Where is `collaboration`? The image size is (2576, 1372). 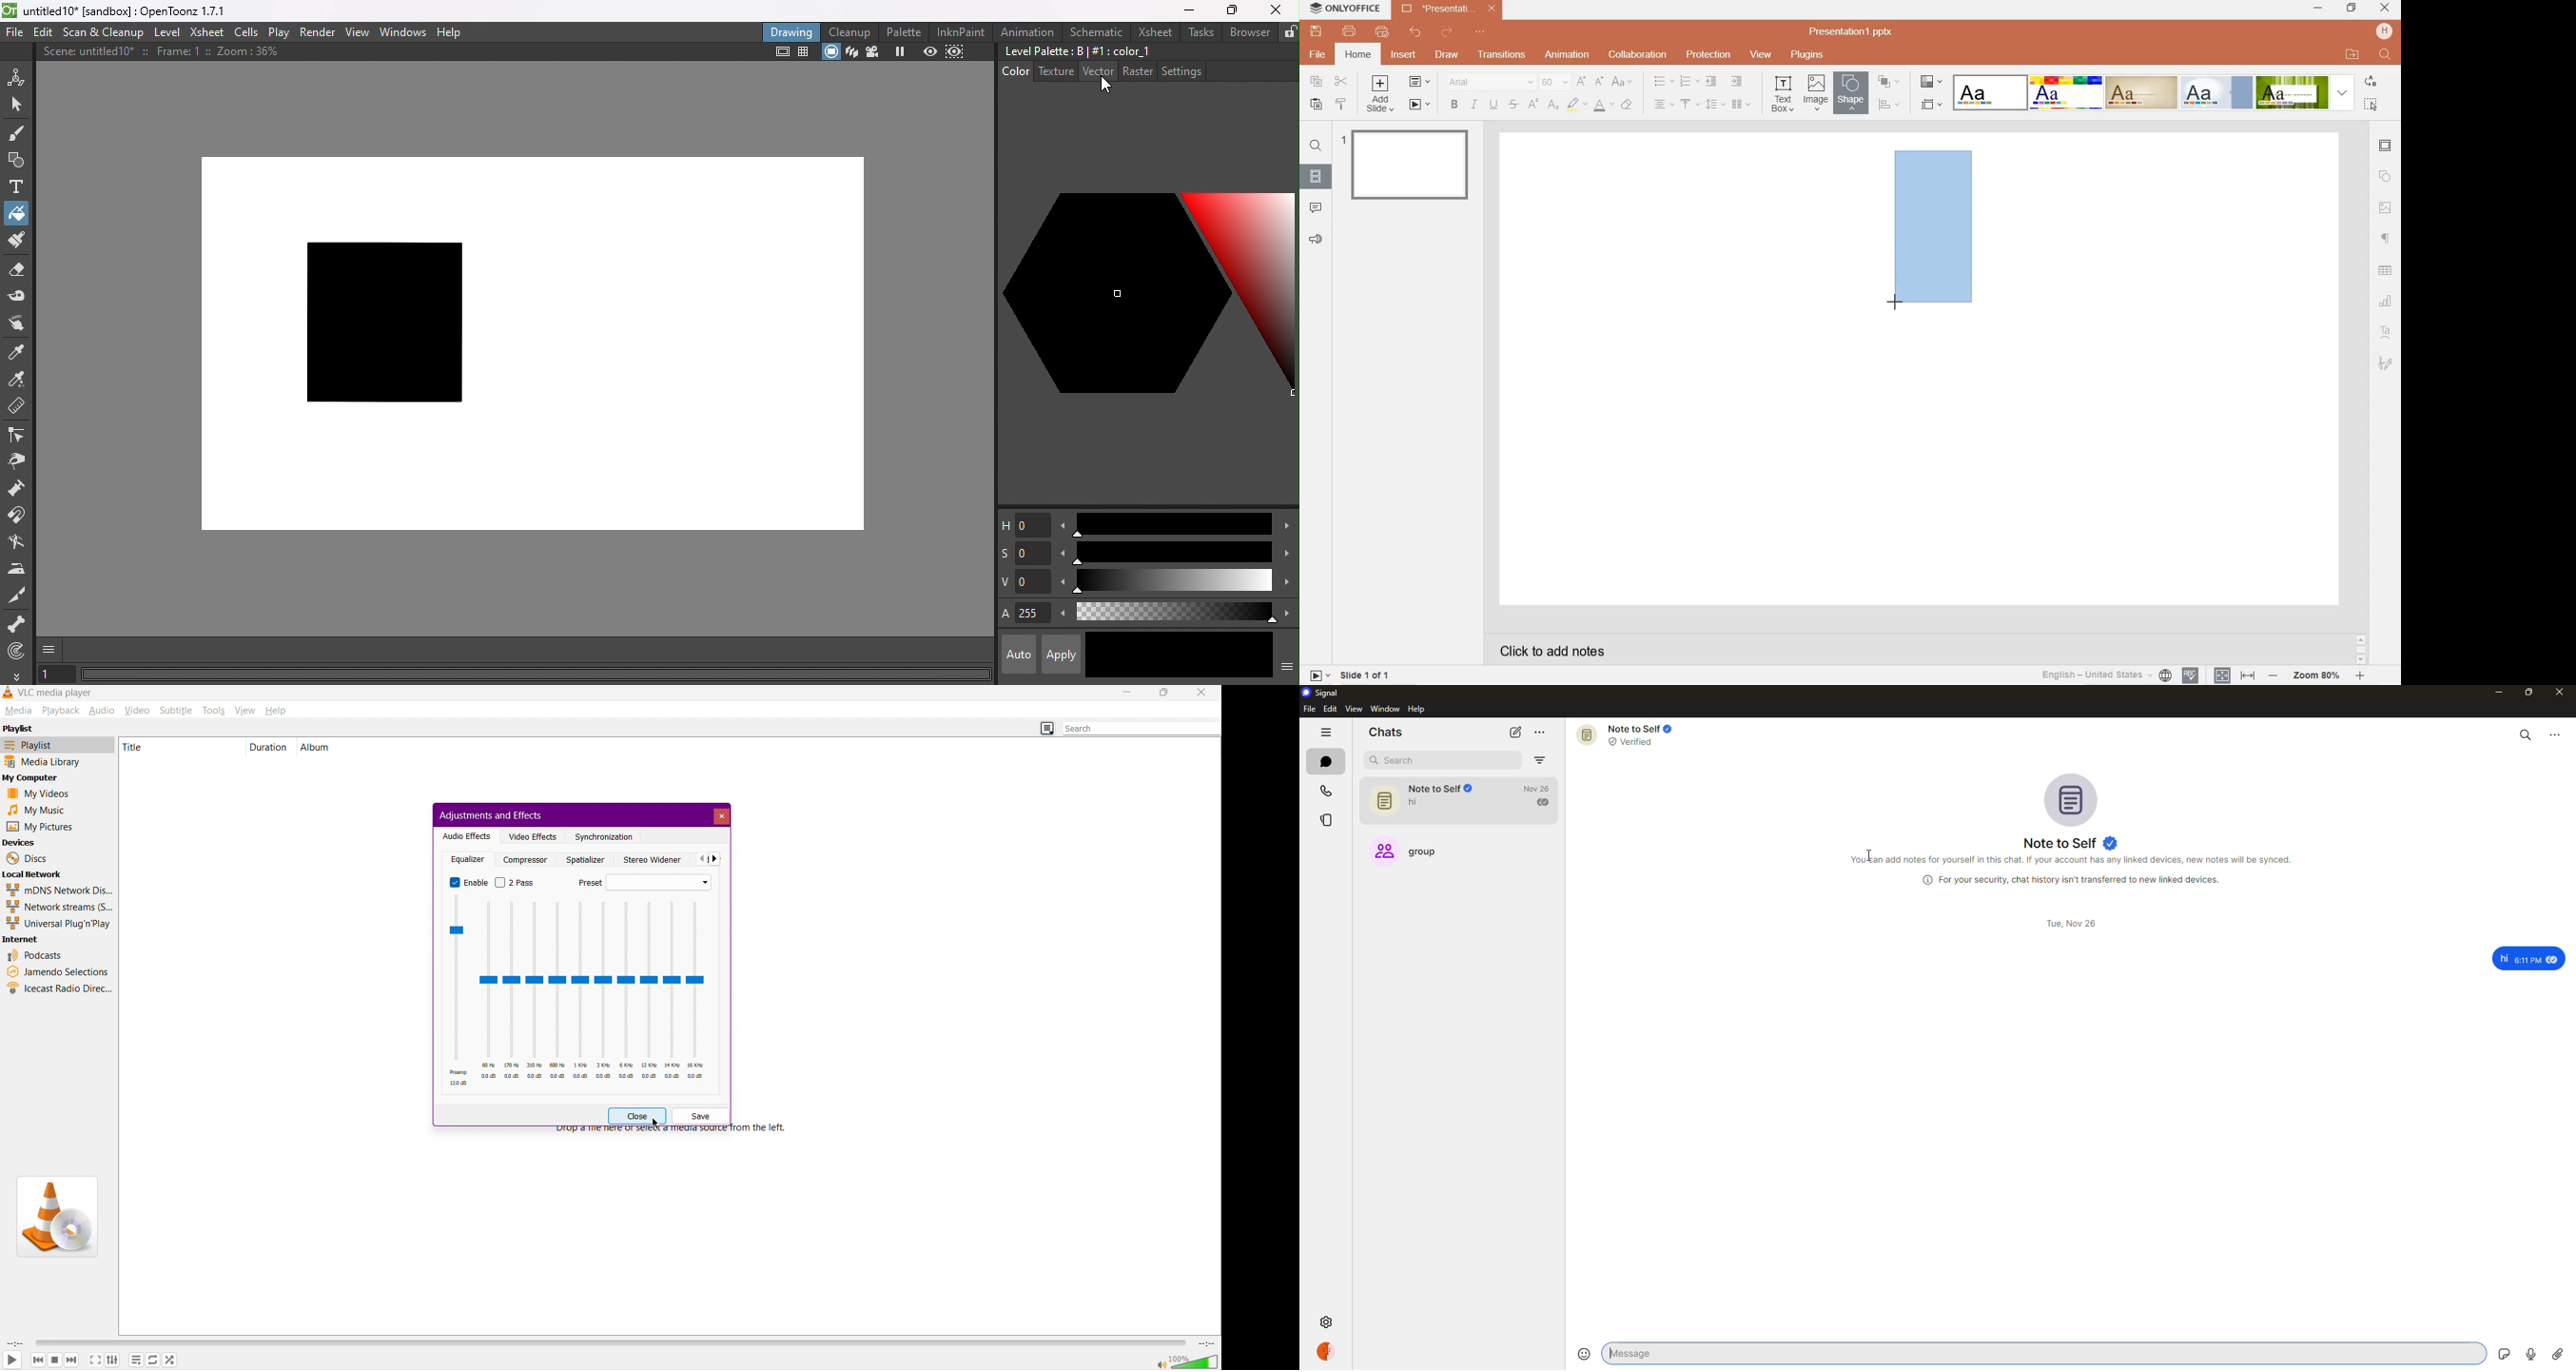
collaboration is located at coordinates (1639, 54).